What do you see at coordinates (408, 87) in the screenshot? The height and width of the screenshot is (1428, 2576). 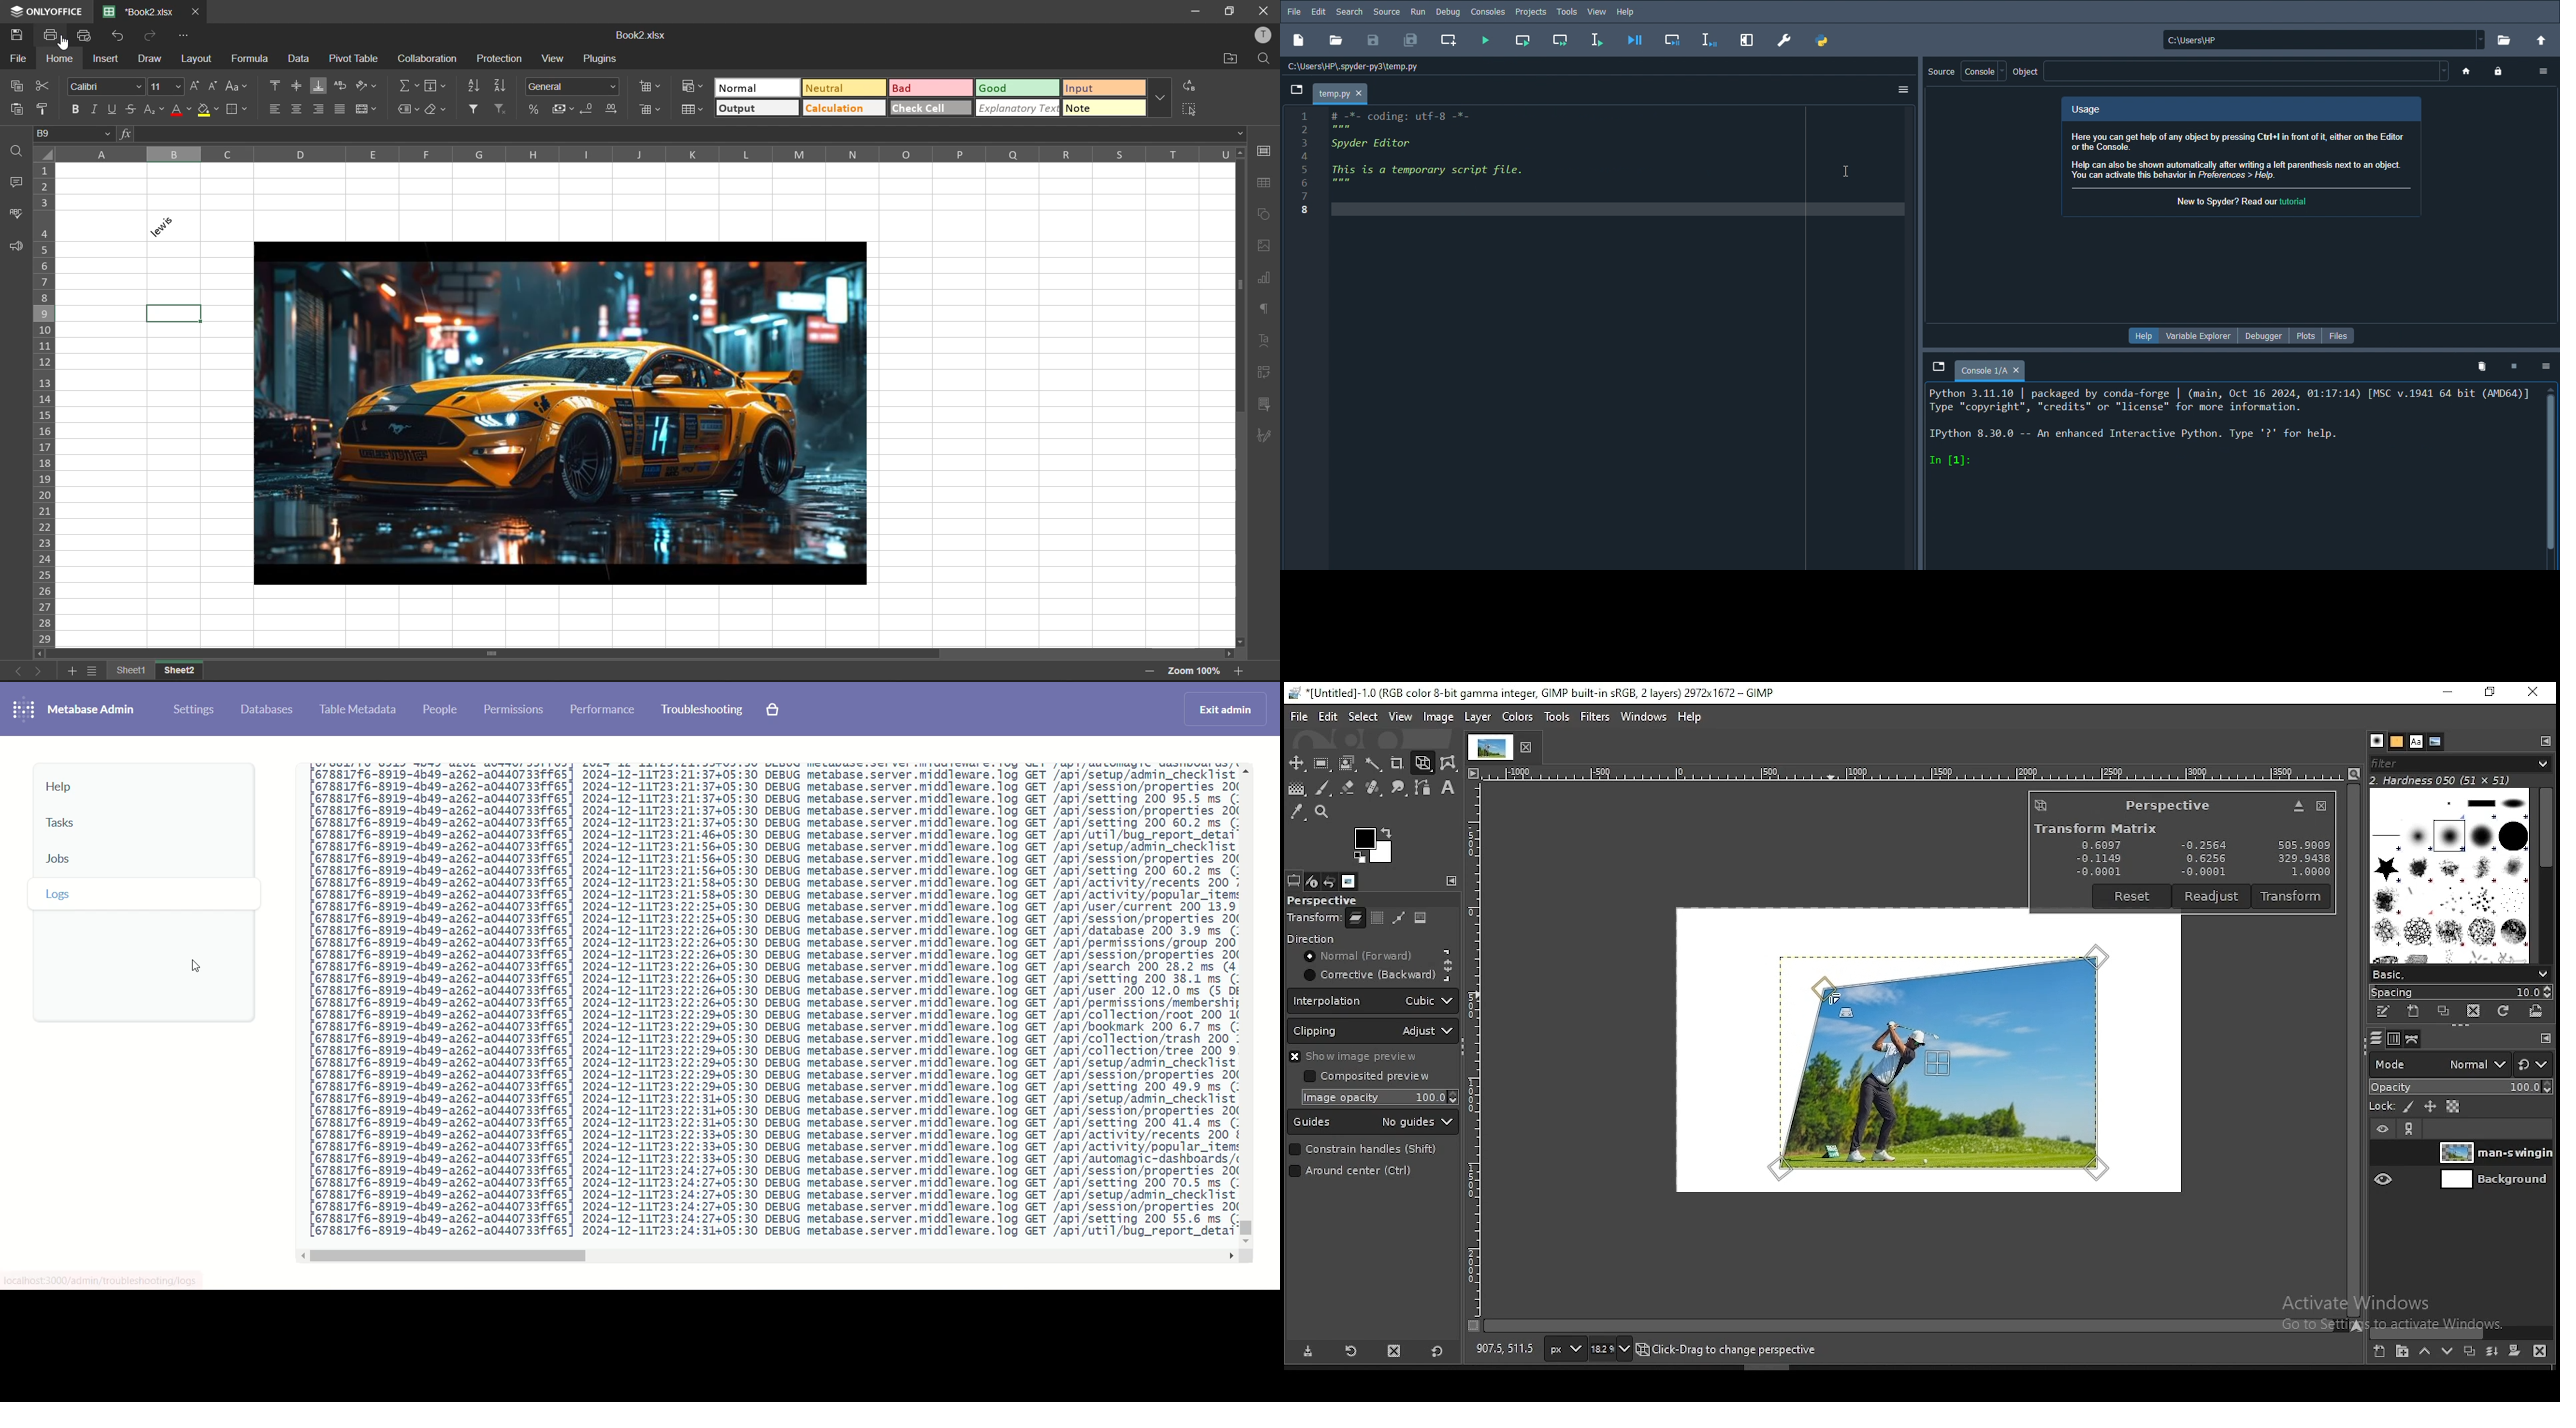 I see `summation` at bounding box center [408, 87].